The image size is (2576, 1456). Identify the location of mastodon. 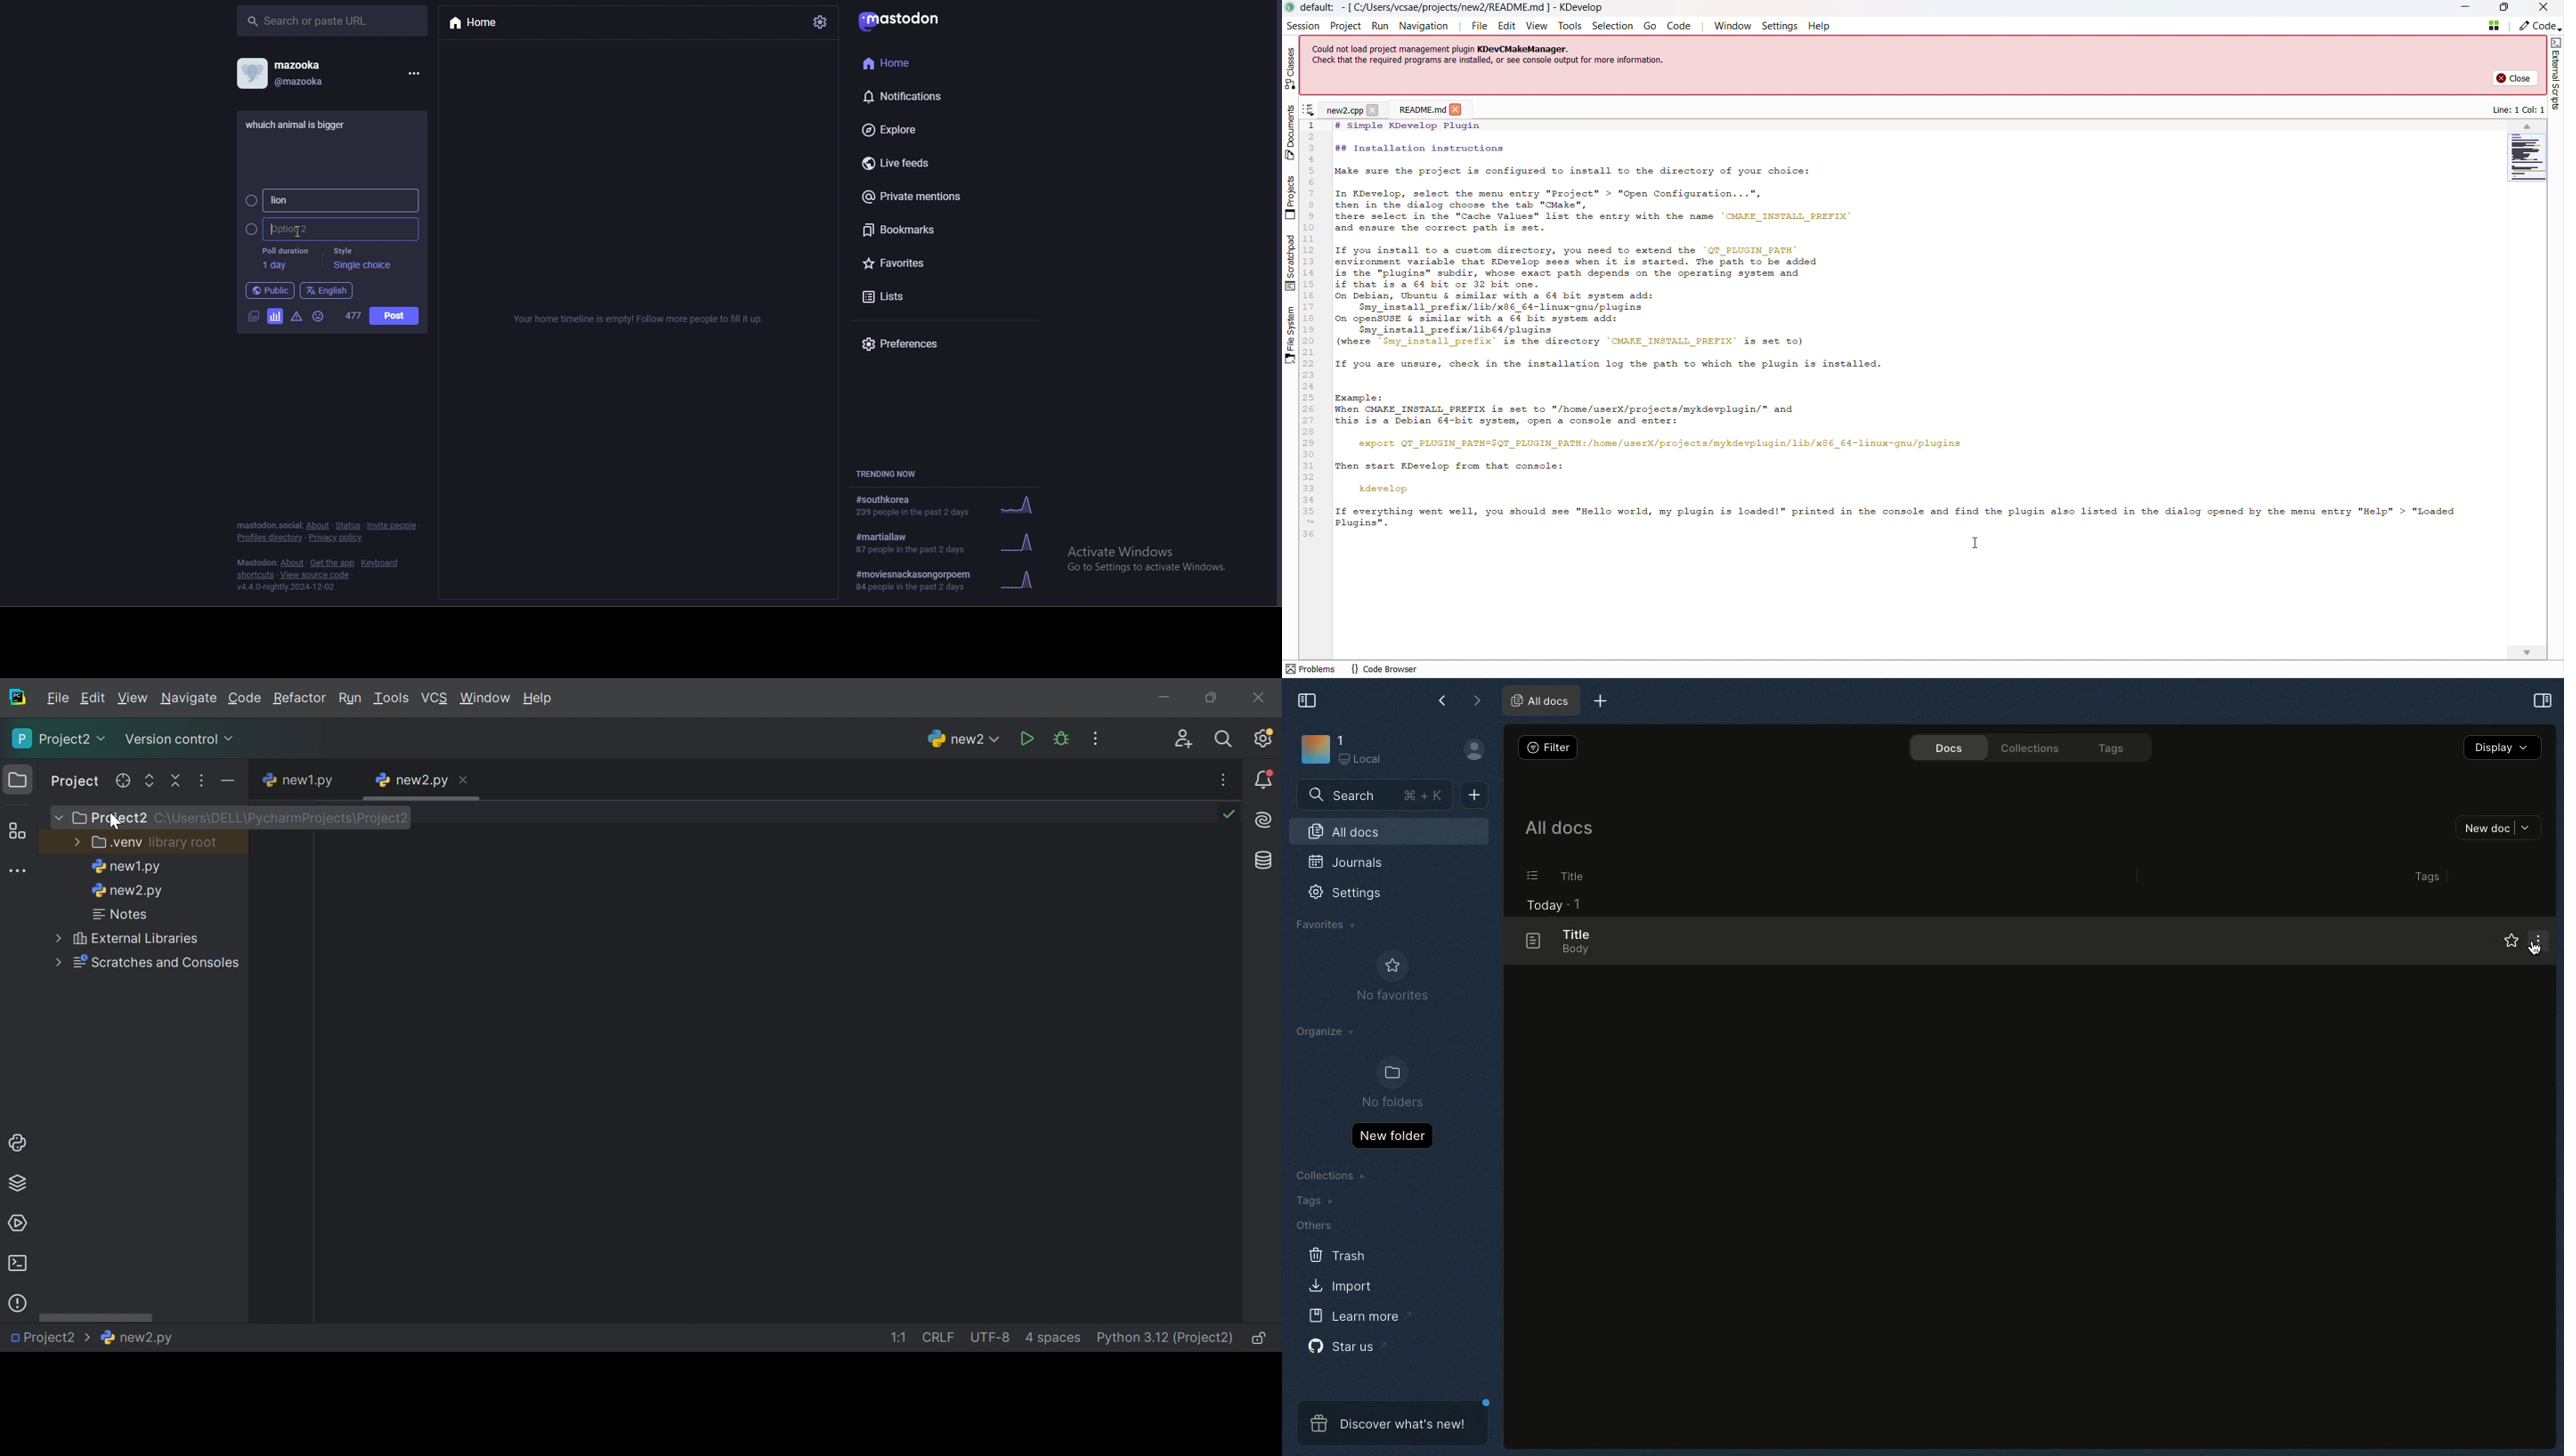
(268, 525).